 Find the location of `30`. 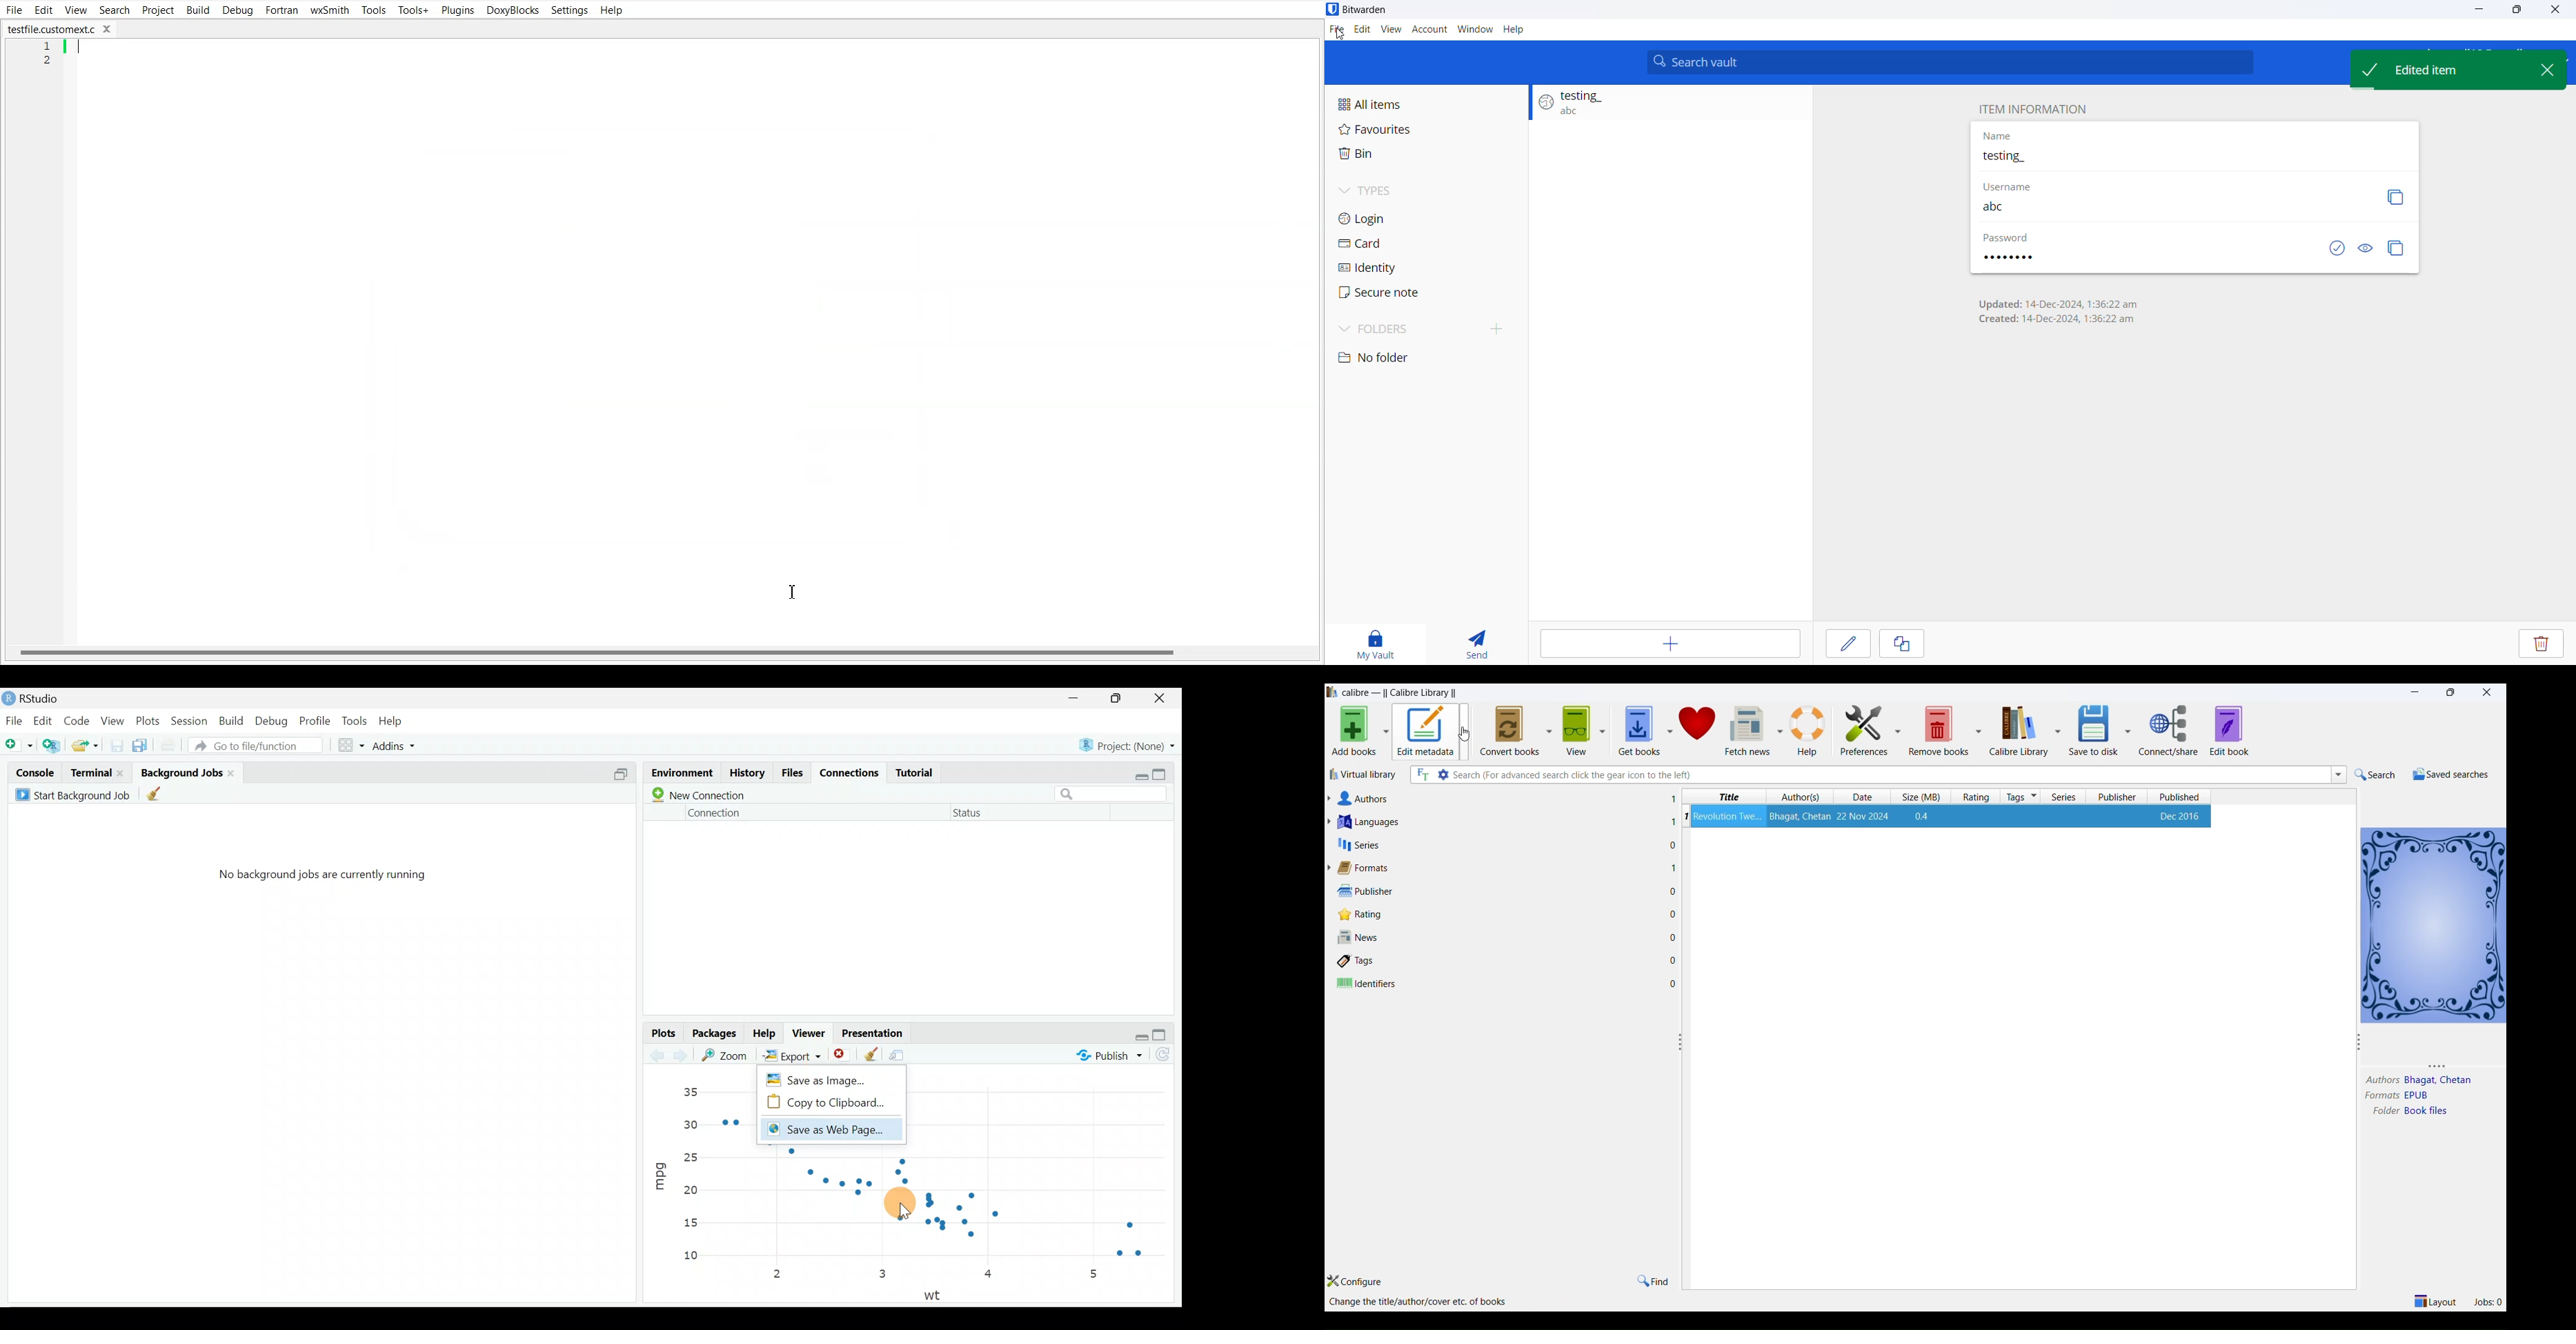

30 is located at coordinates (692, 1123).